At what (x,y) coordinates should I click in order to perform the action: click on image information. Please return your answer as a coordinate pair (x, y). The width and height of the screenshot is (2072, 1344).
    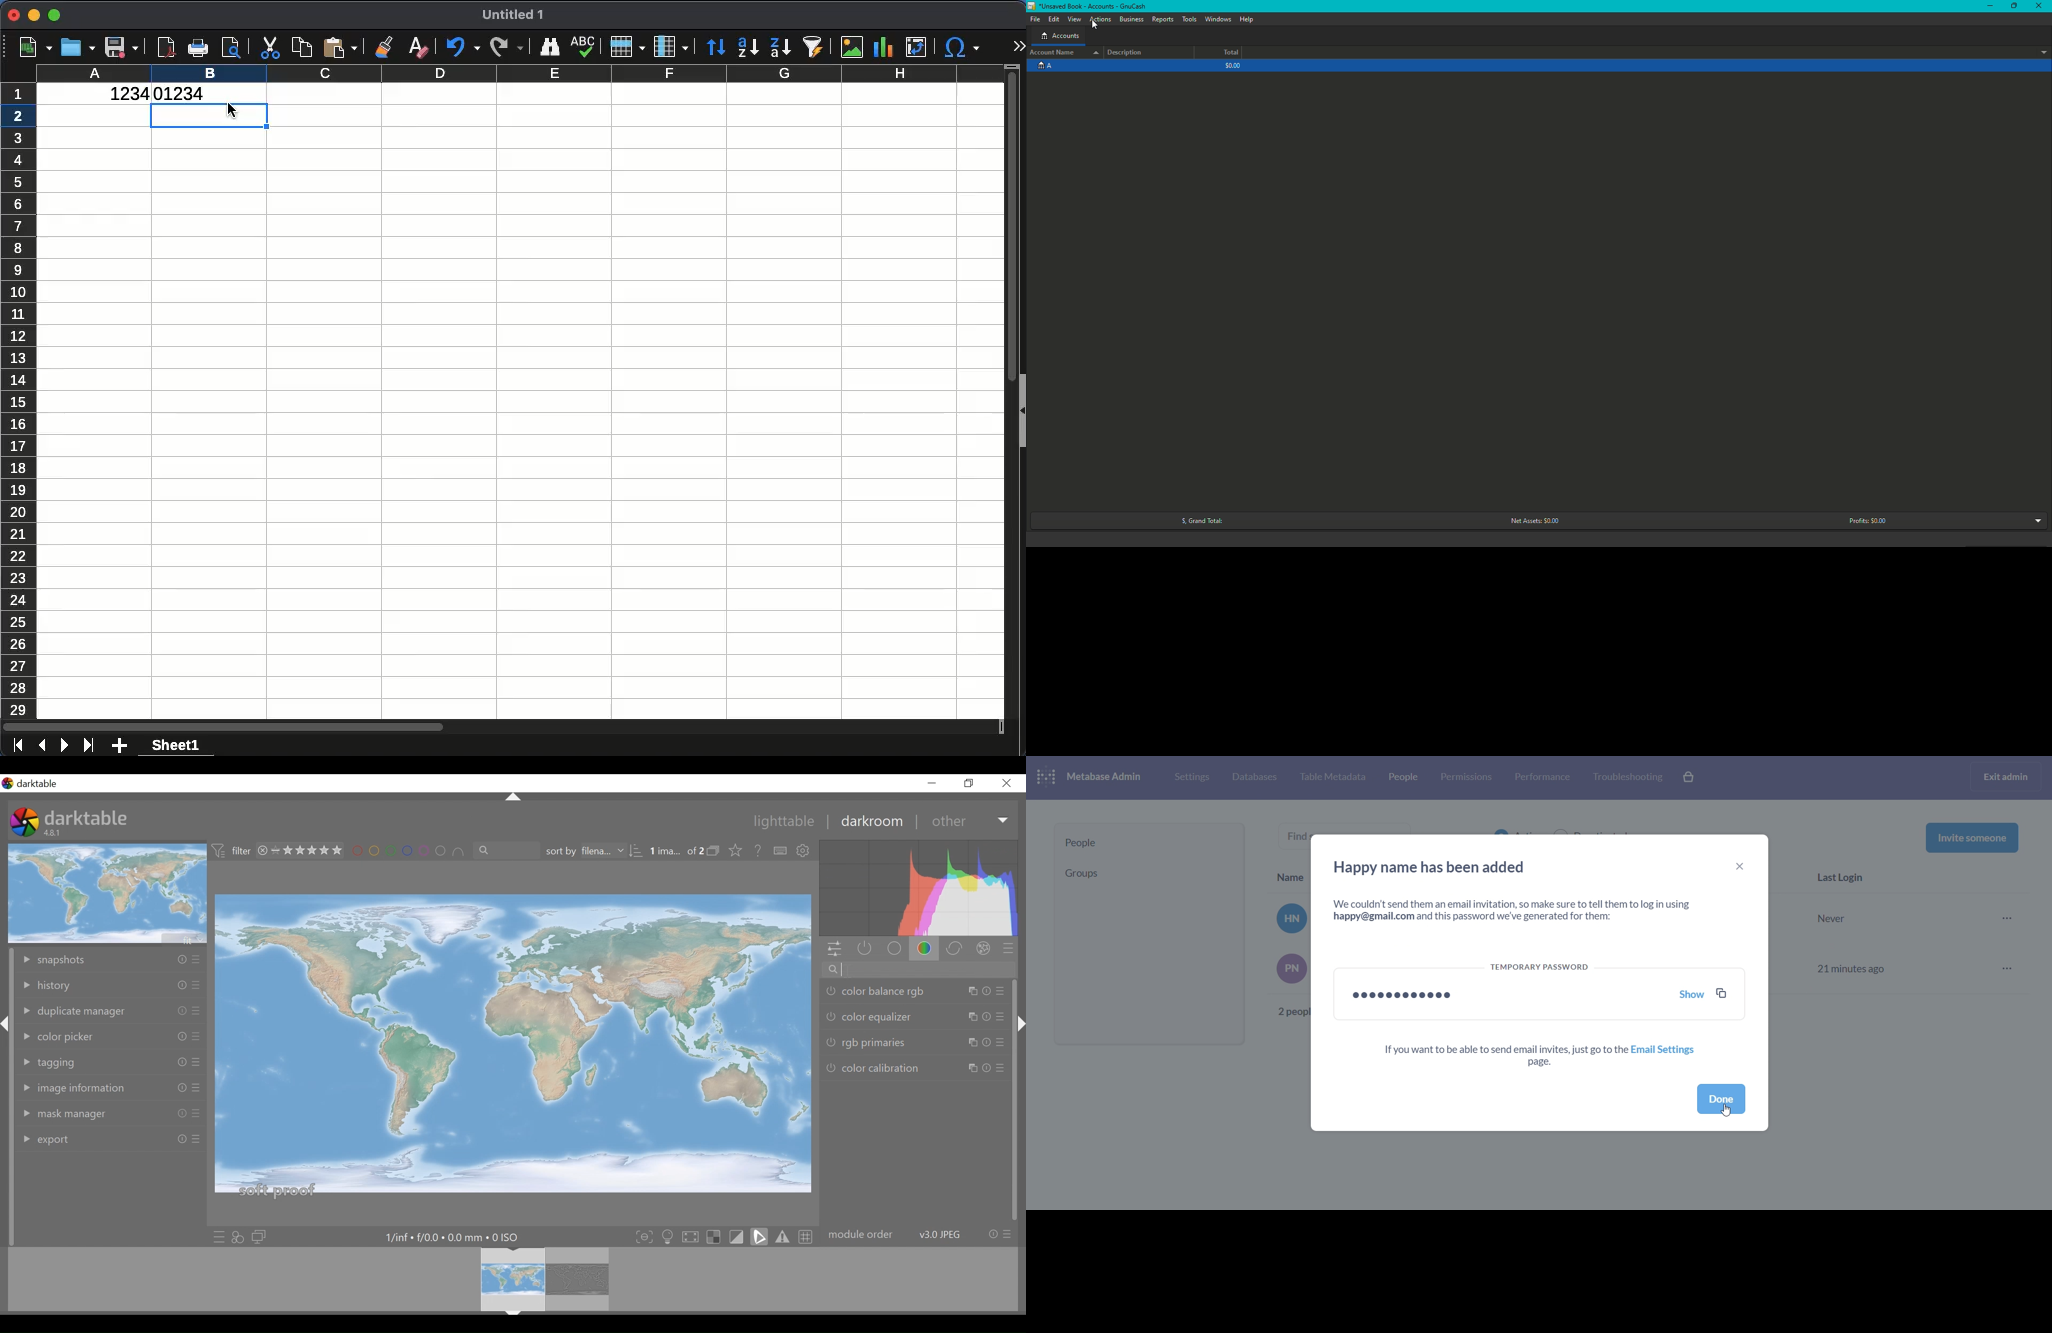
    Looking at the image, I should click on (113, 1087).